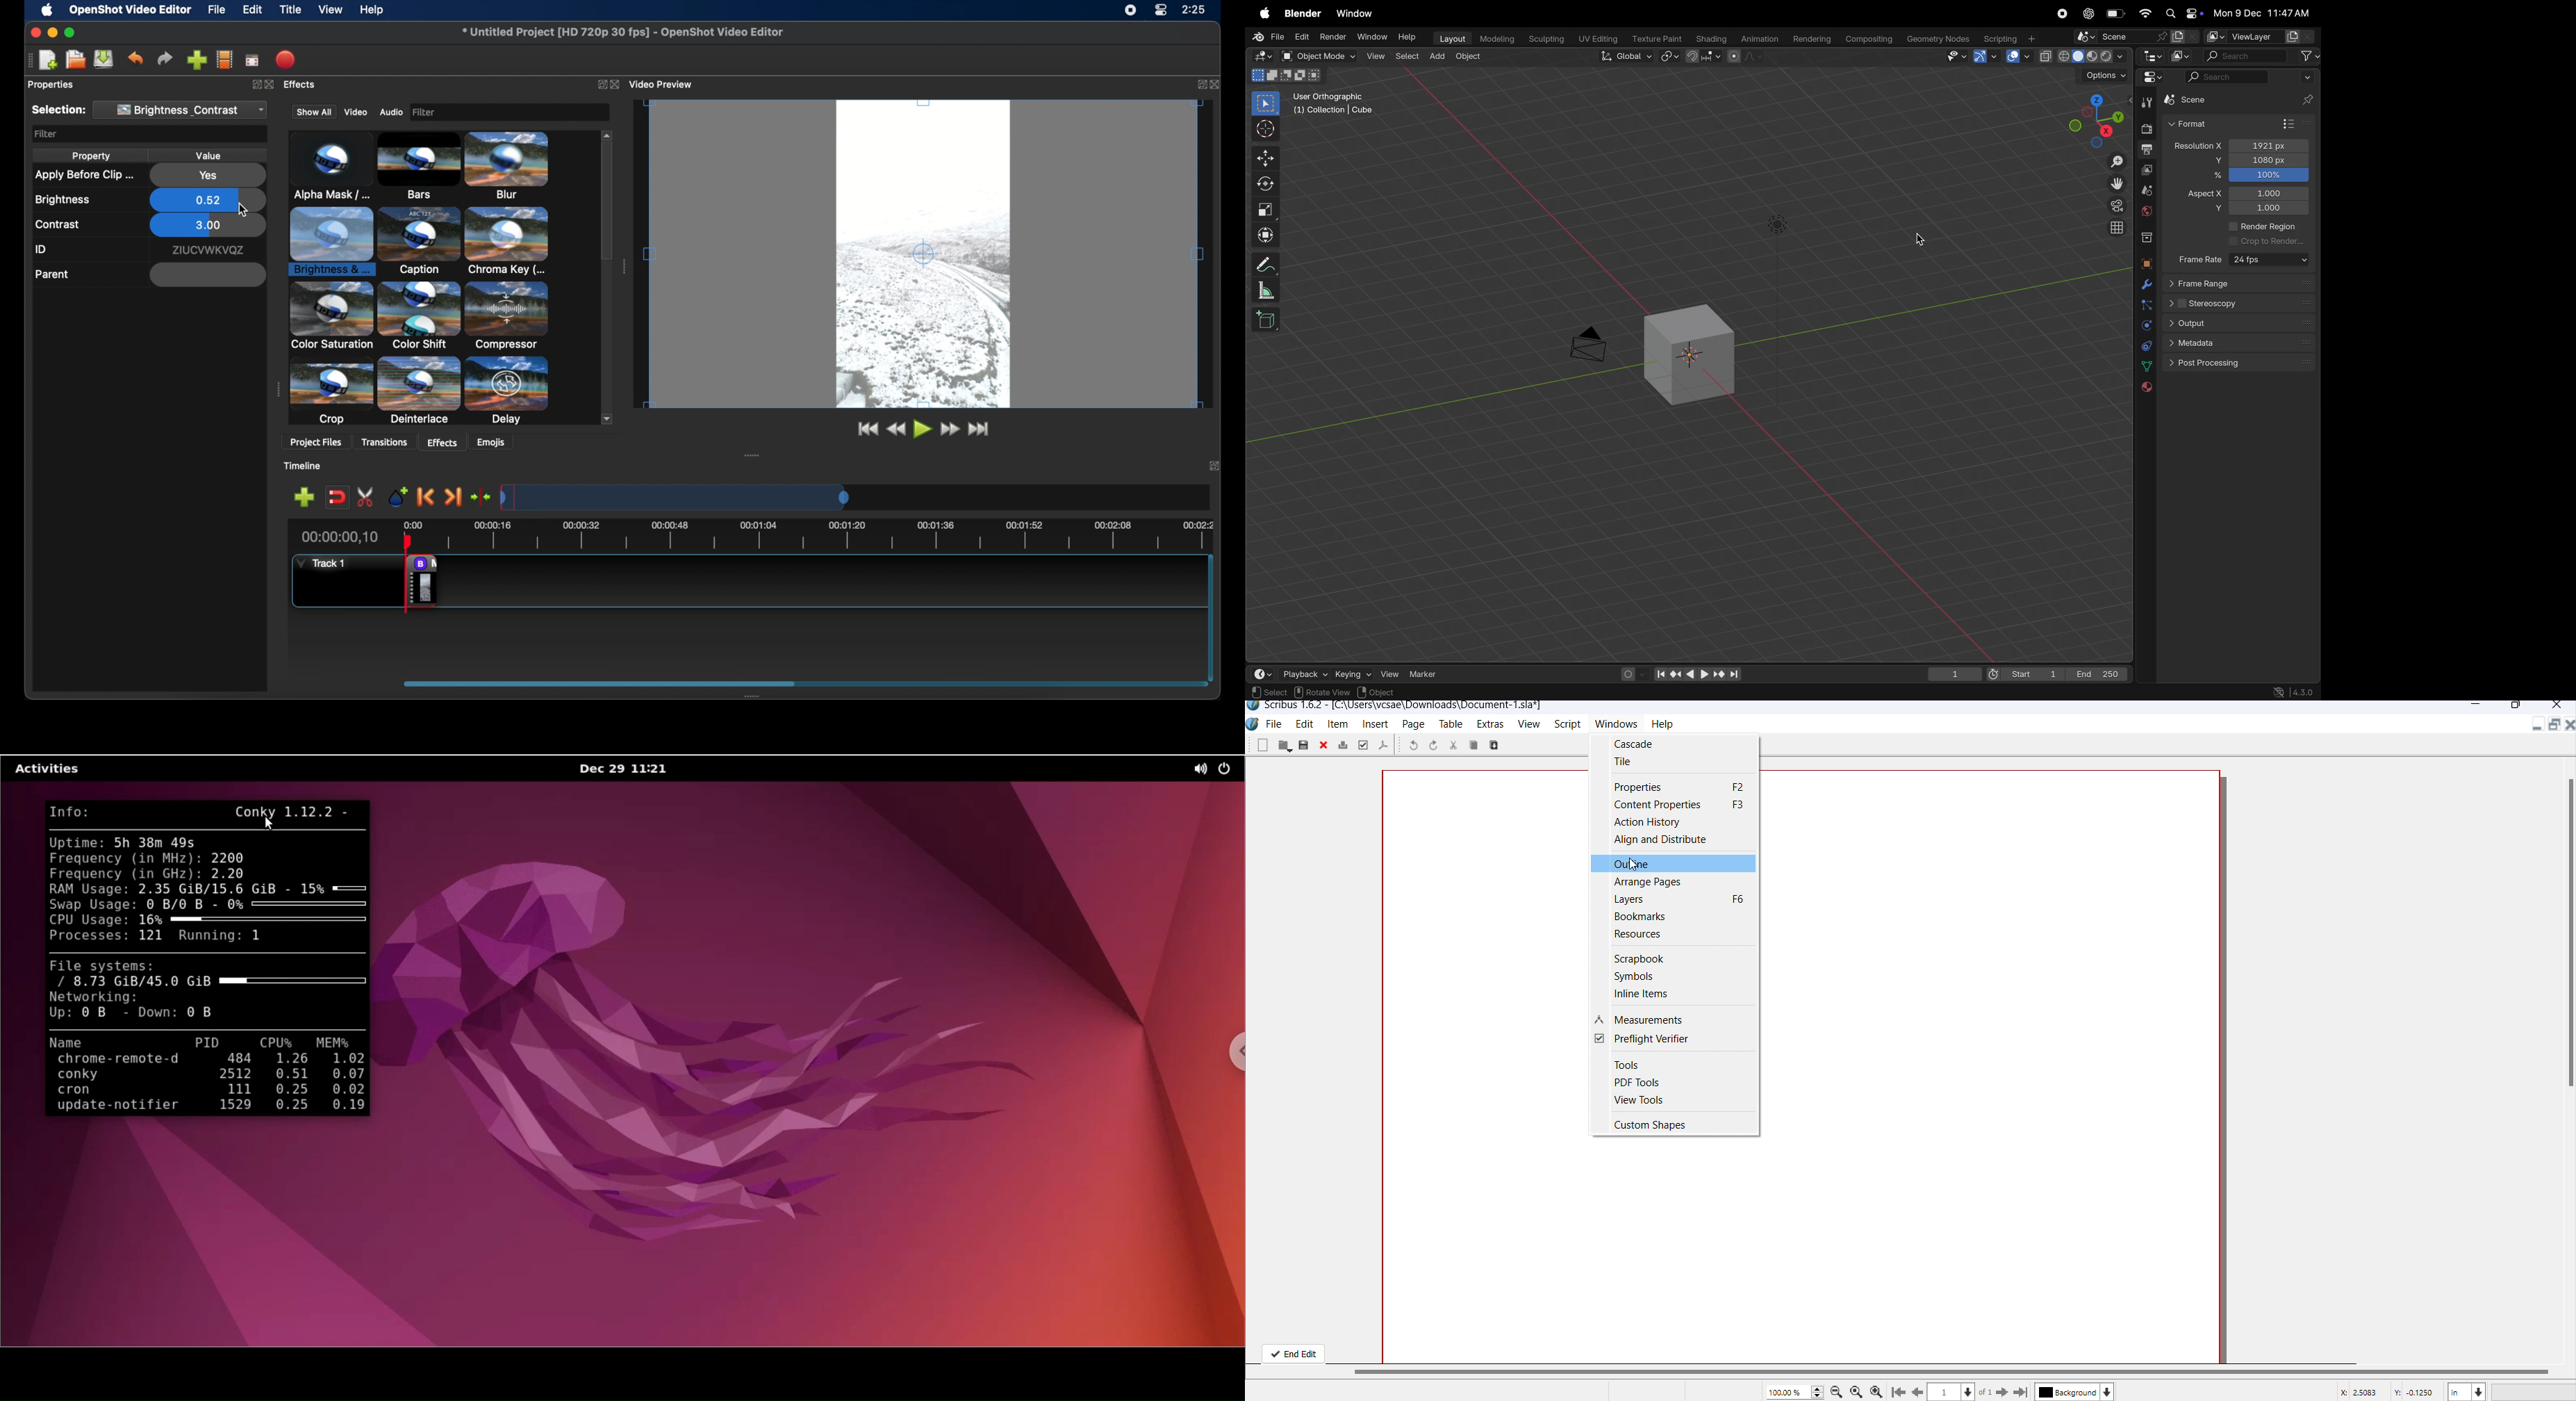 The width and height of the screenshot is (2576, 1428). What do you see at coordinates (1644, 1021) in the screenshot?
I see `Measurements` at bounding box center [1644, 1021].